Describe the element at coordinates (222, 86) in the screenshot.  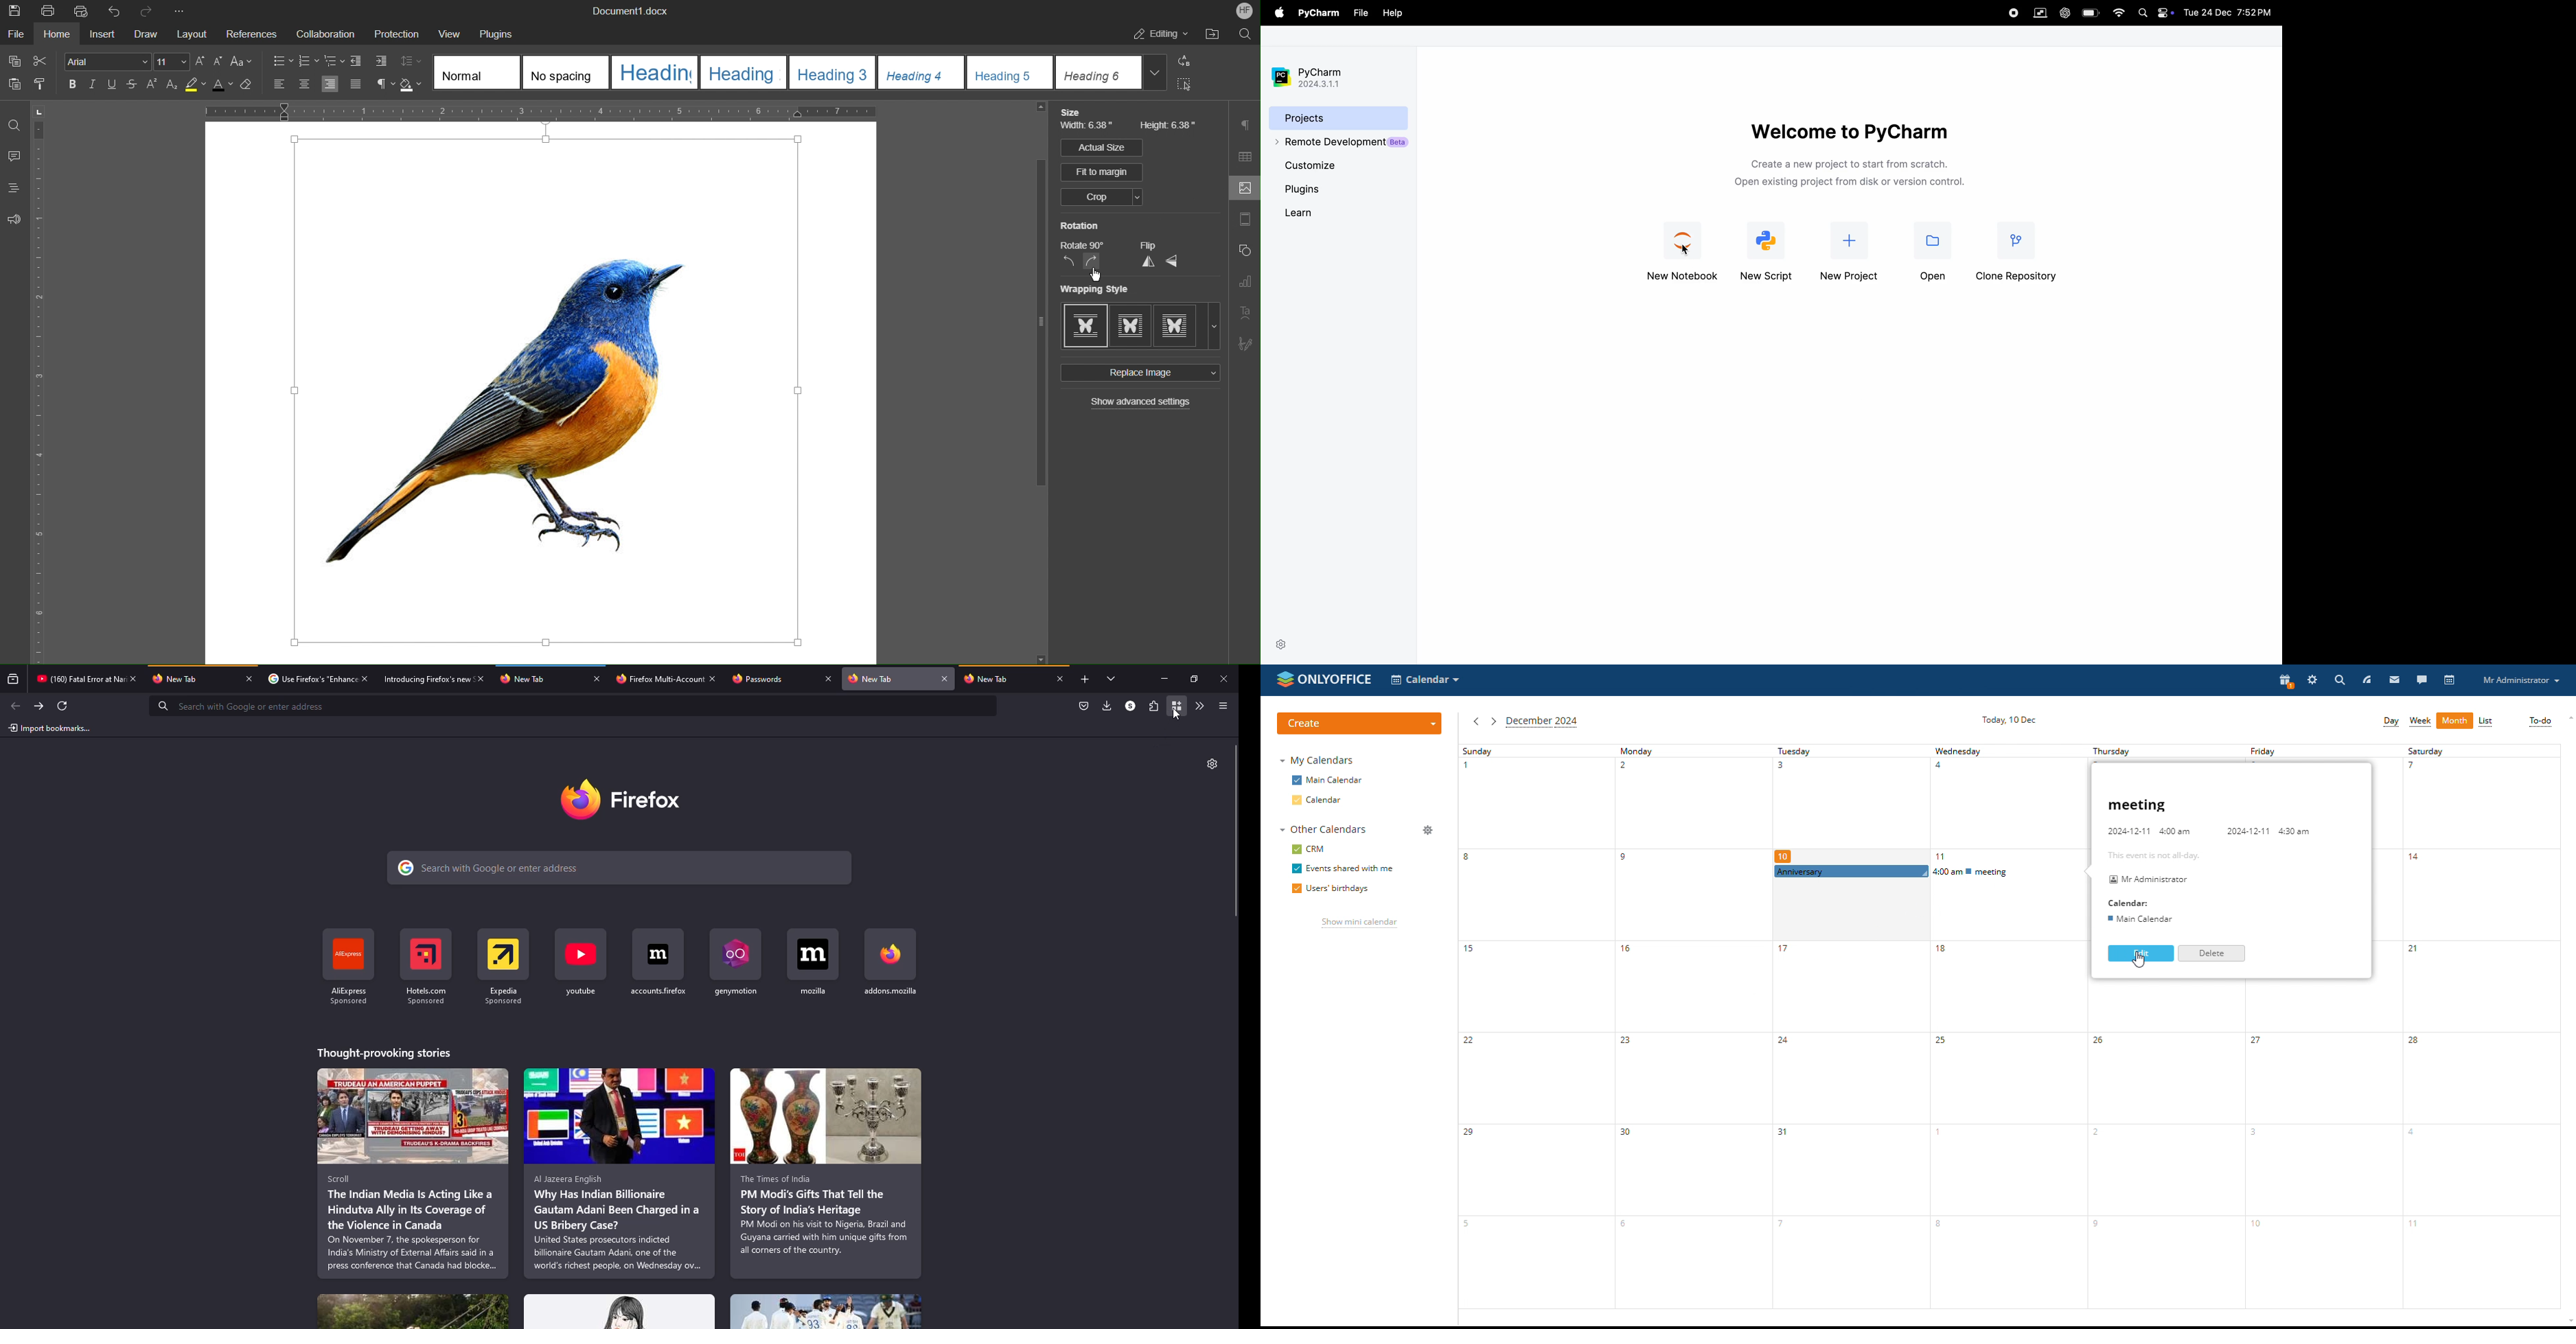
I see `Text Color` at that location.